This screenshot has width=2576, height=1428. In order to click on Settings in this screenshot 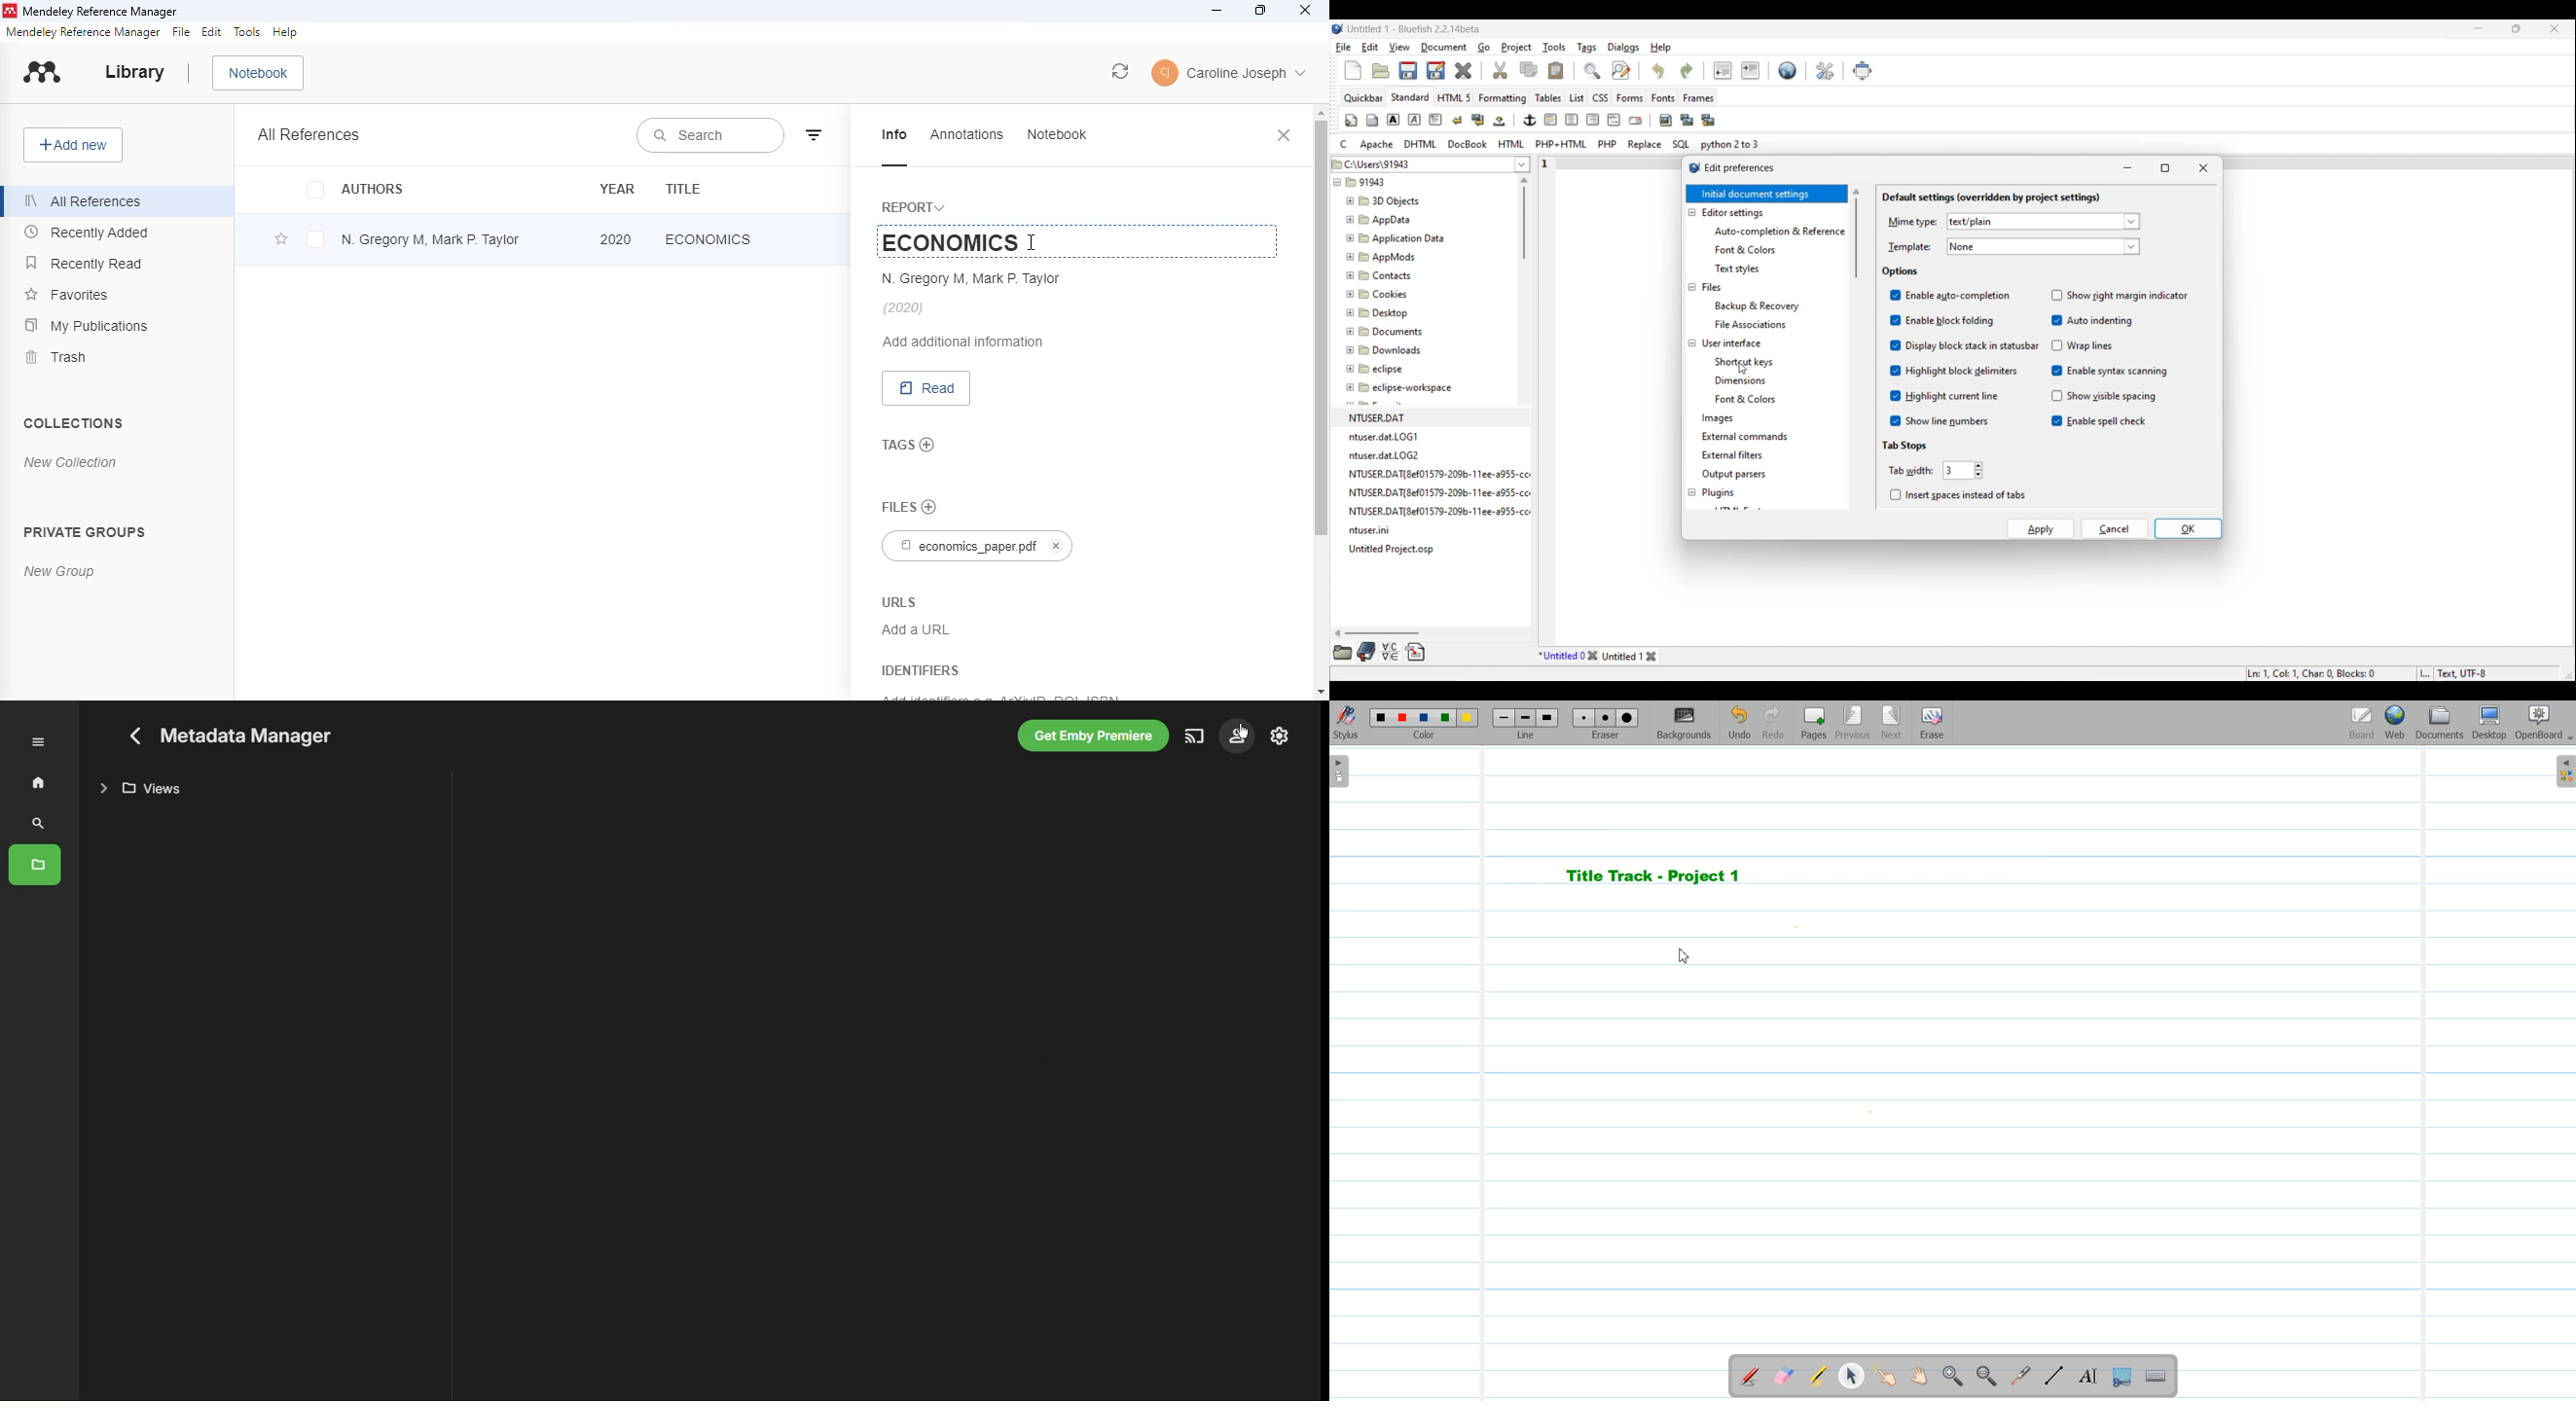, I will do `click(1279, 737)`.